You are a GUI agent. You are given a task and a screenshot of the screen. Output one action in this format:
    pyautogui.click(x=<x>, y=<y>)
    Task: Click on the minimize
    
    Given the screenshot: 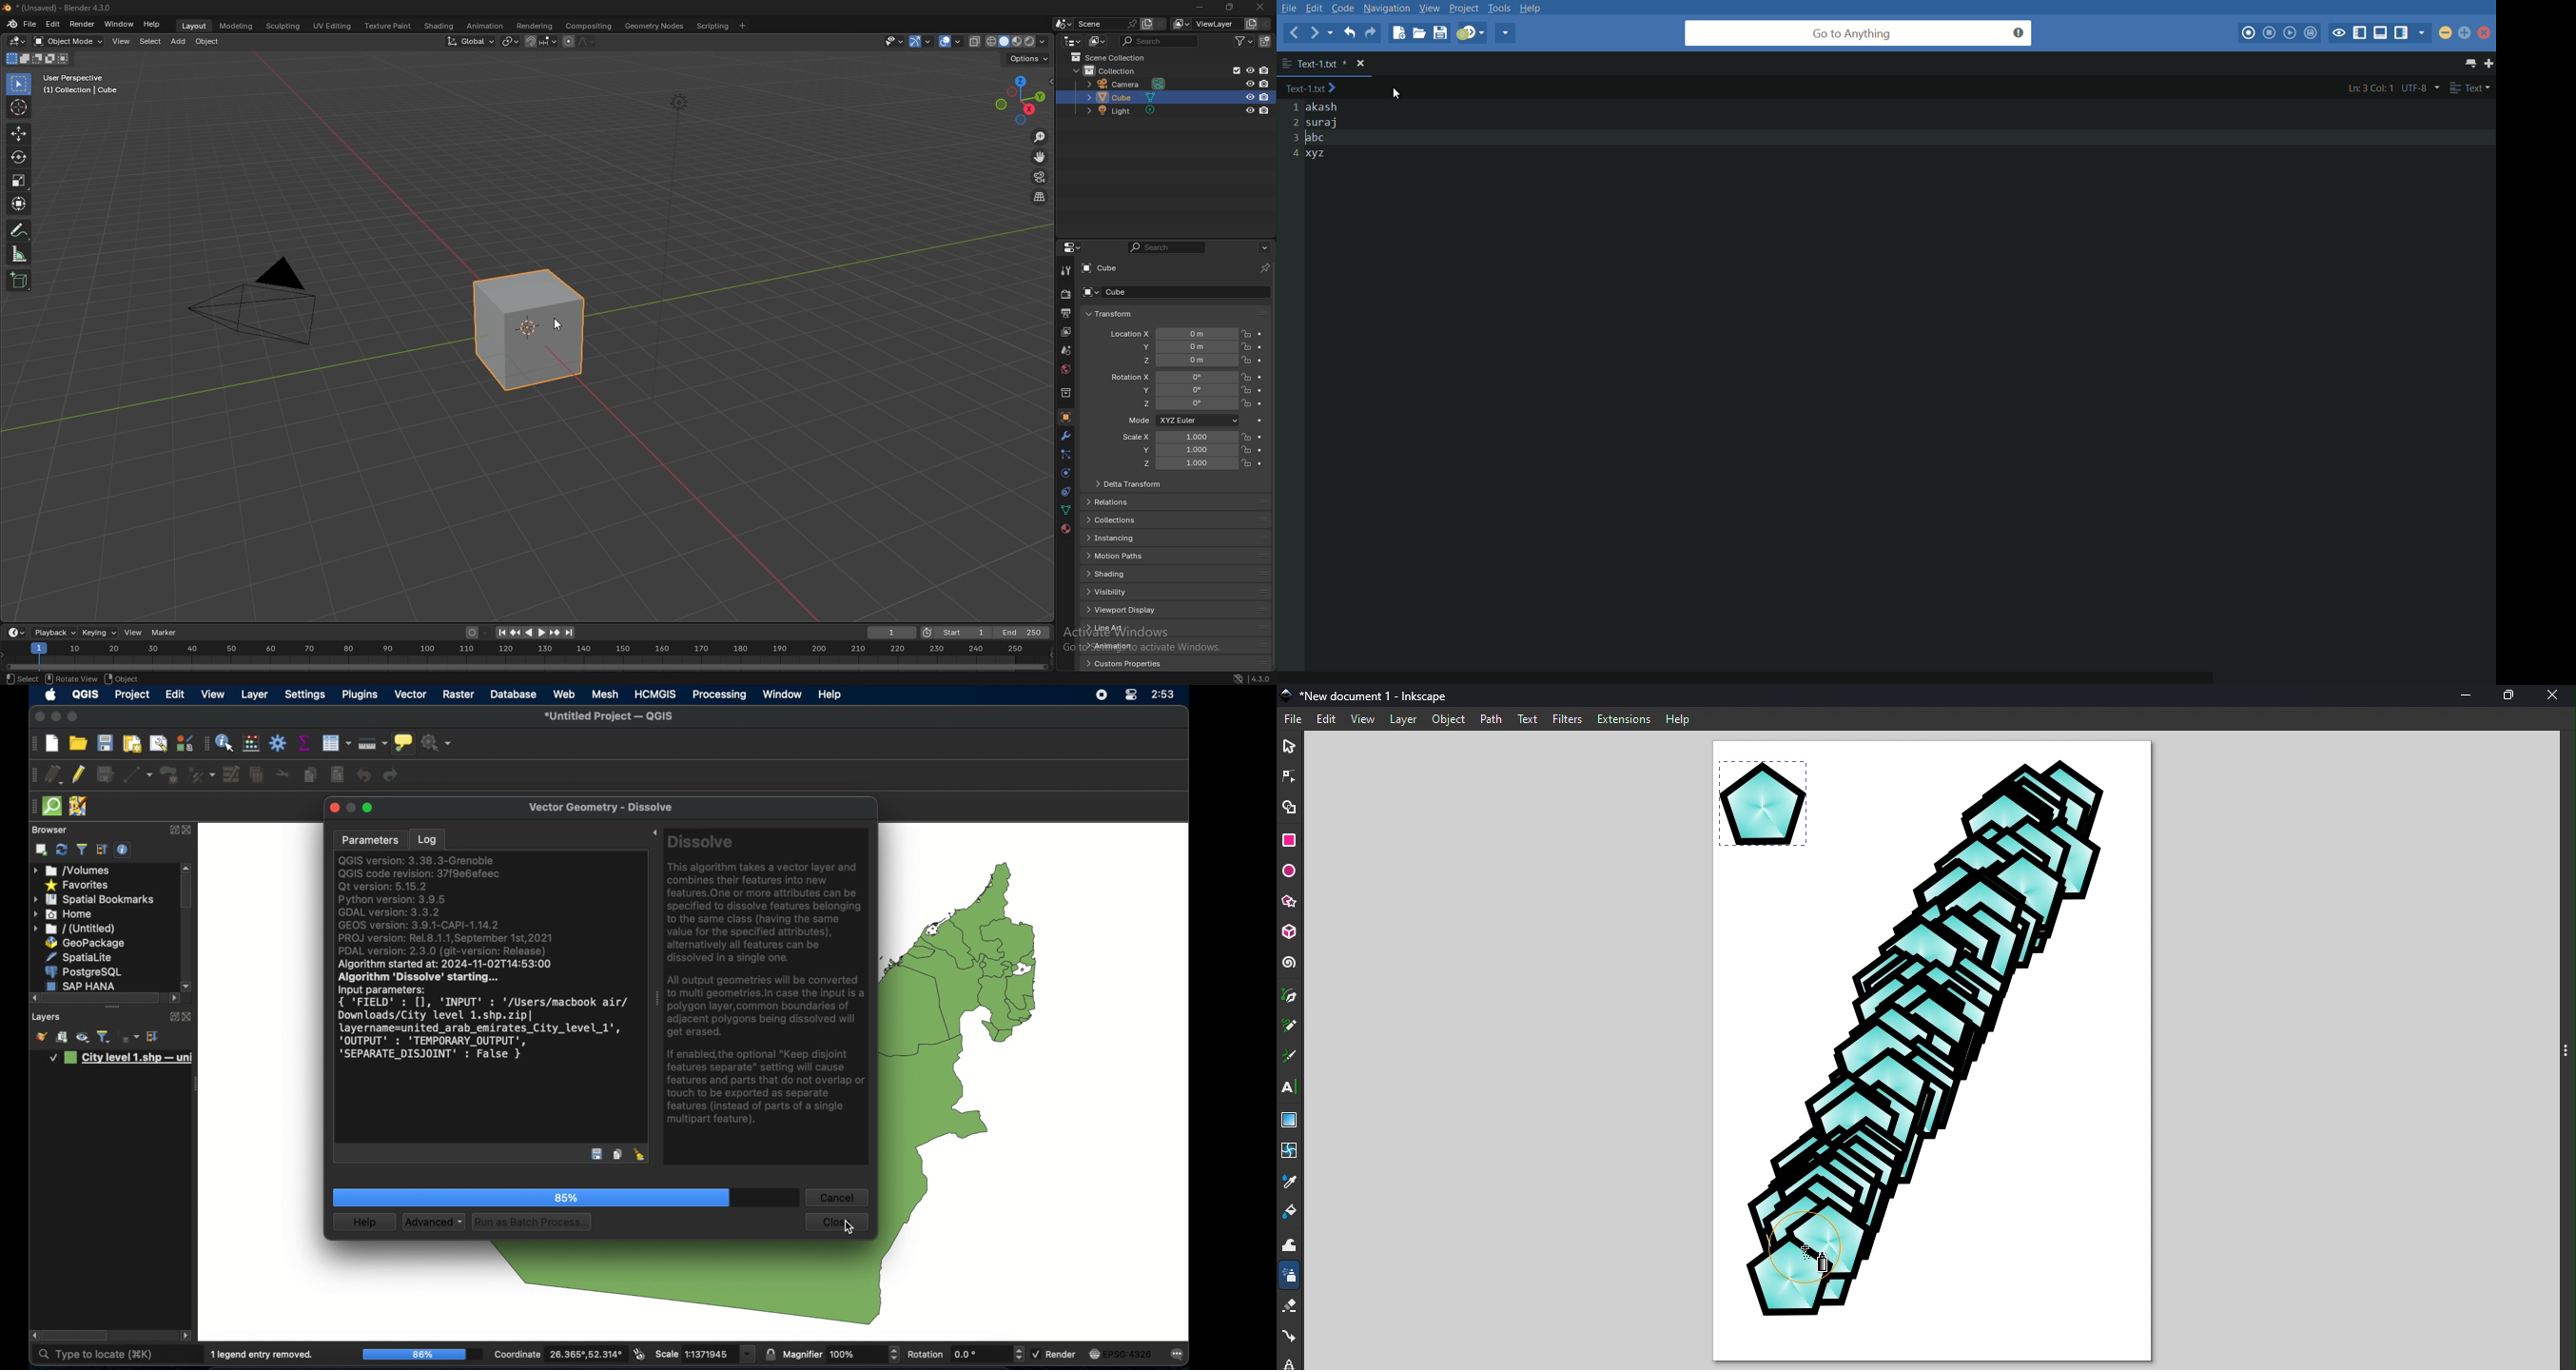 What is the action you would take?
    pyautogui.click(x=1200, y=6)
    